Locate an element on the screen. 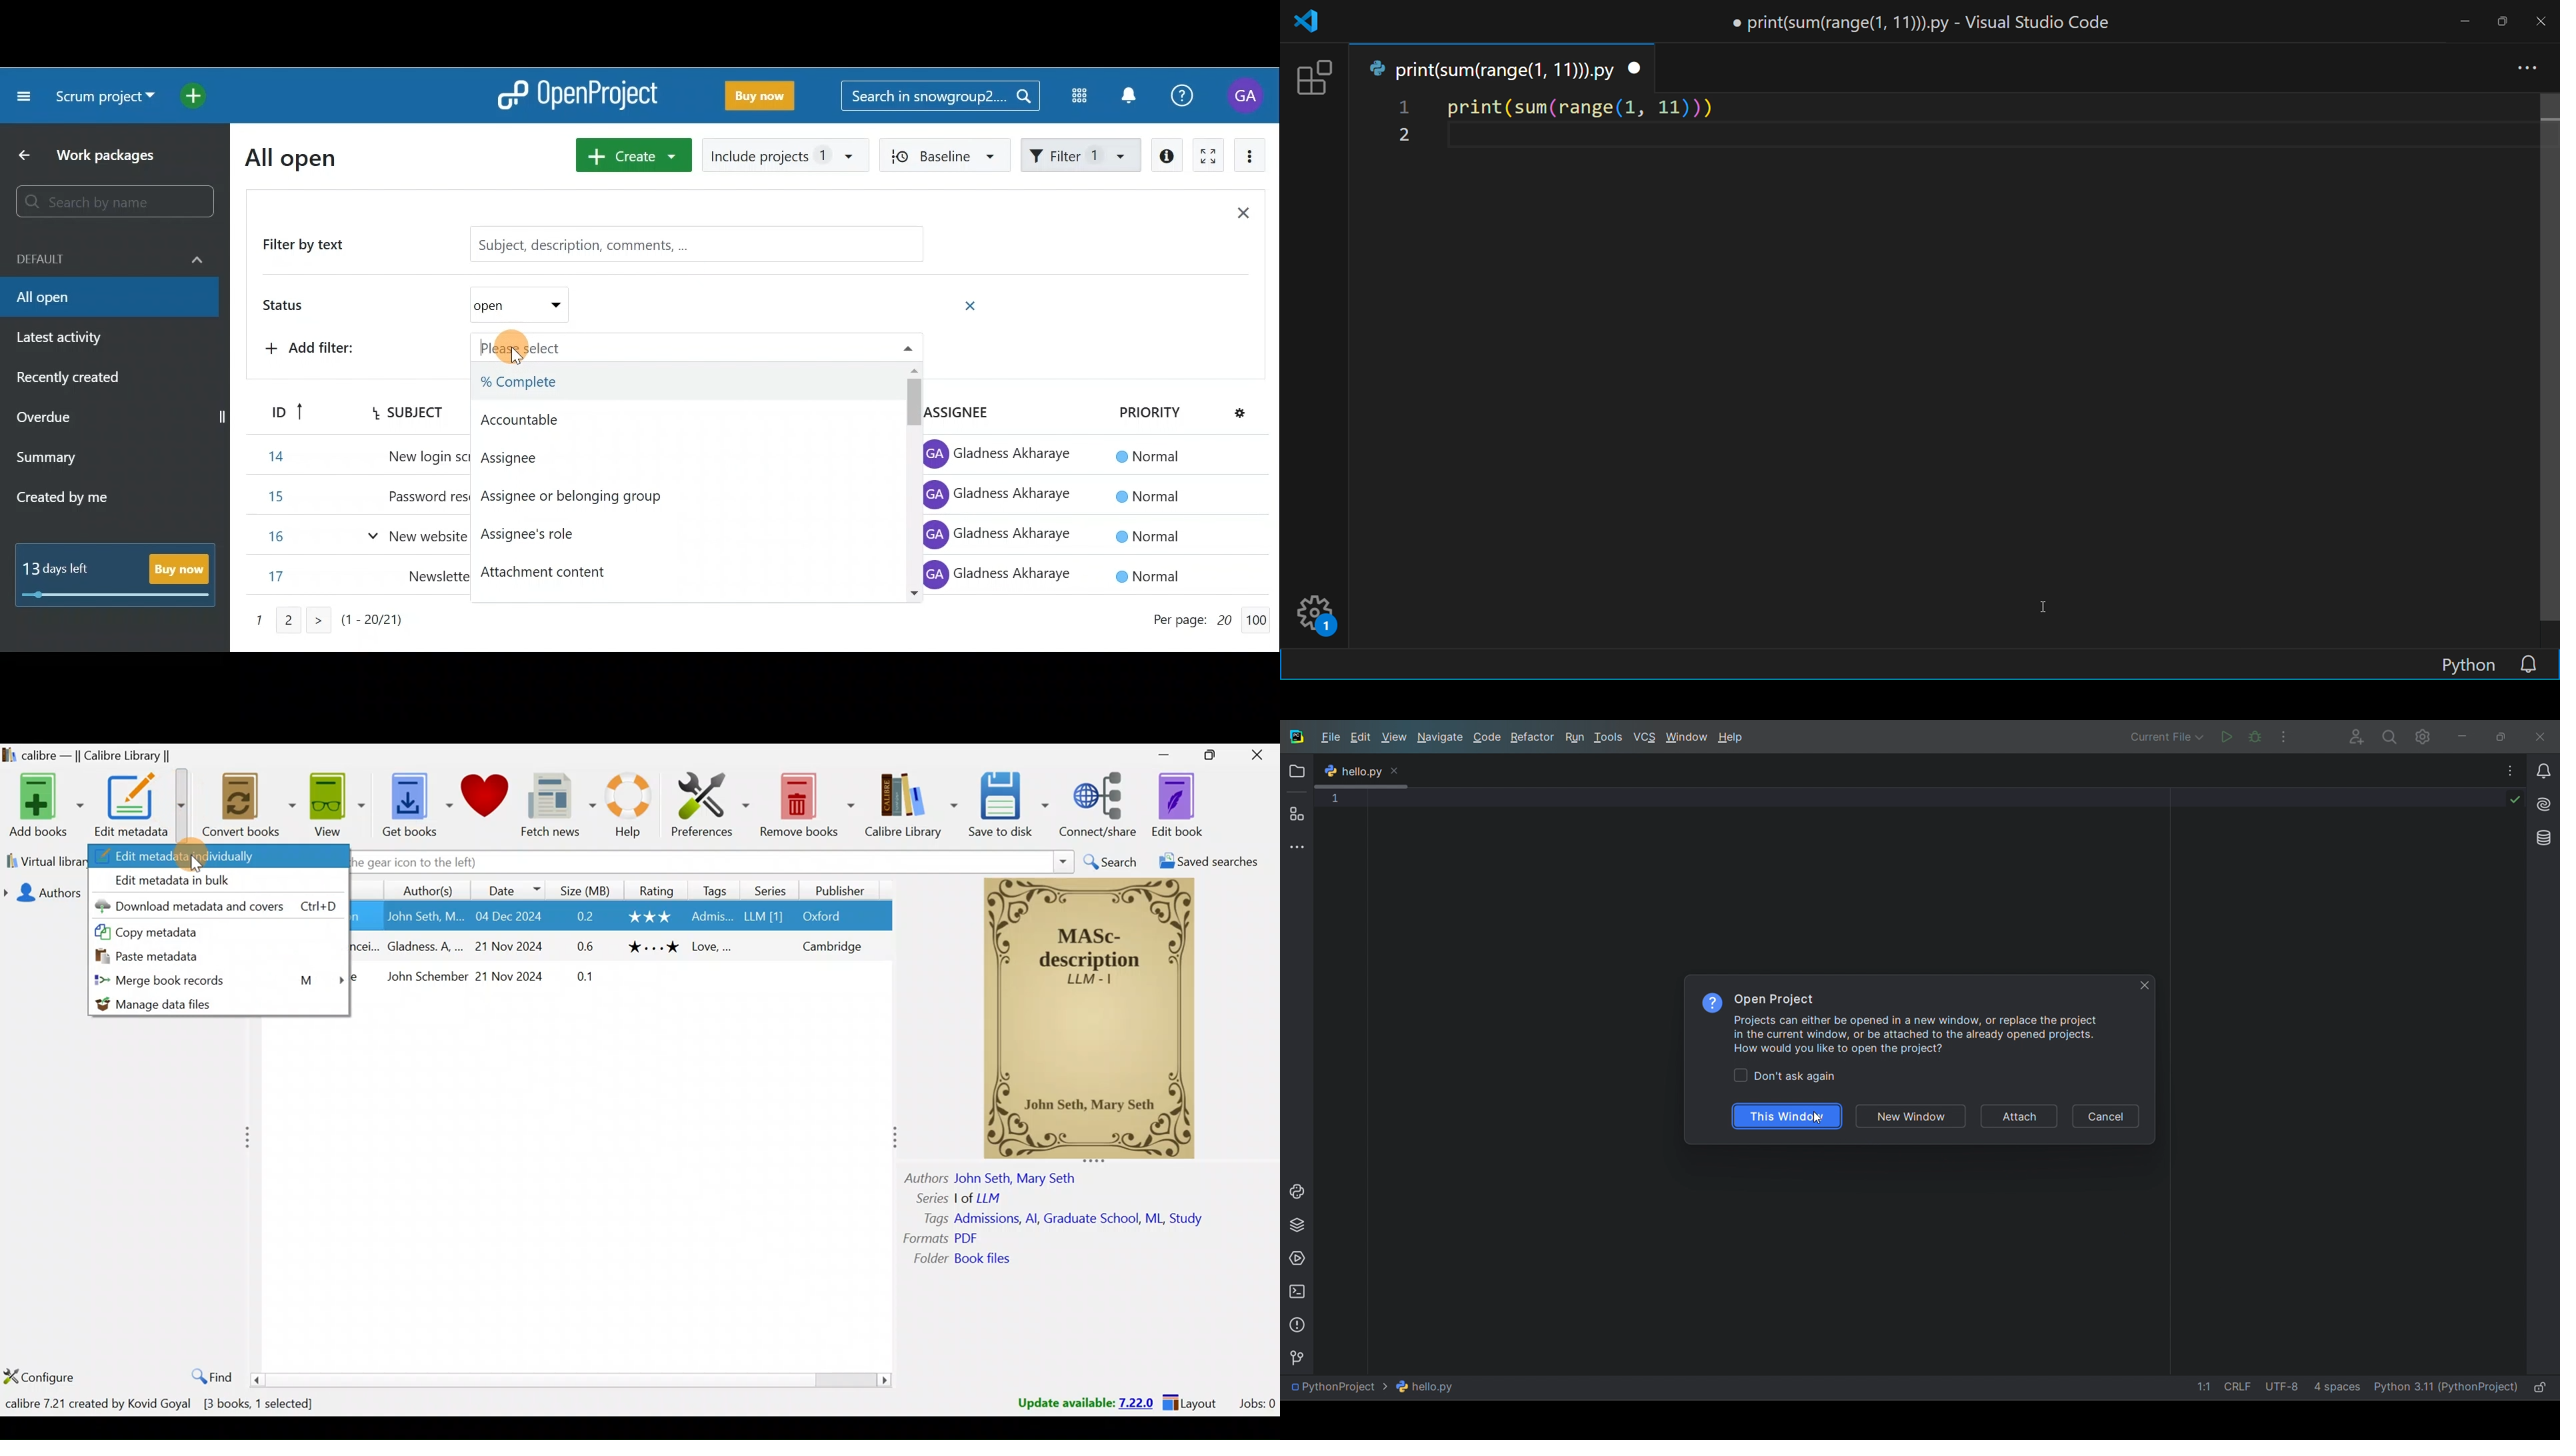 The width and height of the screenshot is (2576, 1456).  is located at coordinates (585, 978).